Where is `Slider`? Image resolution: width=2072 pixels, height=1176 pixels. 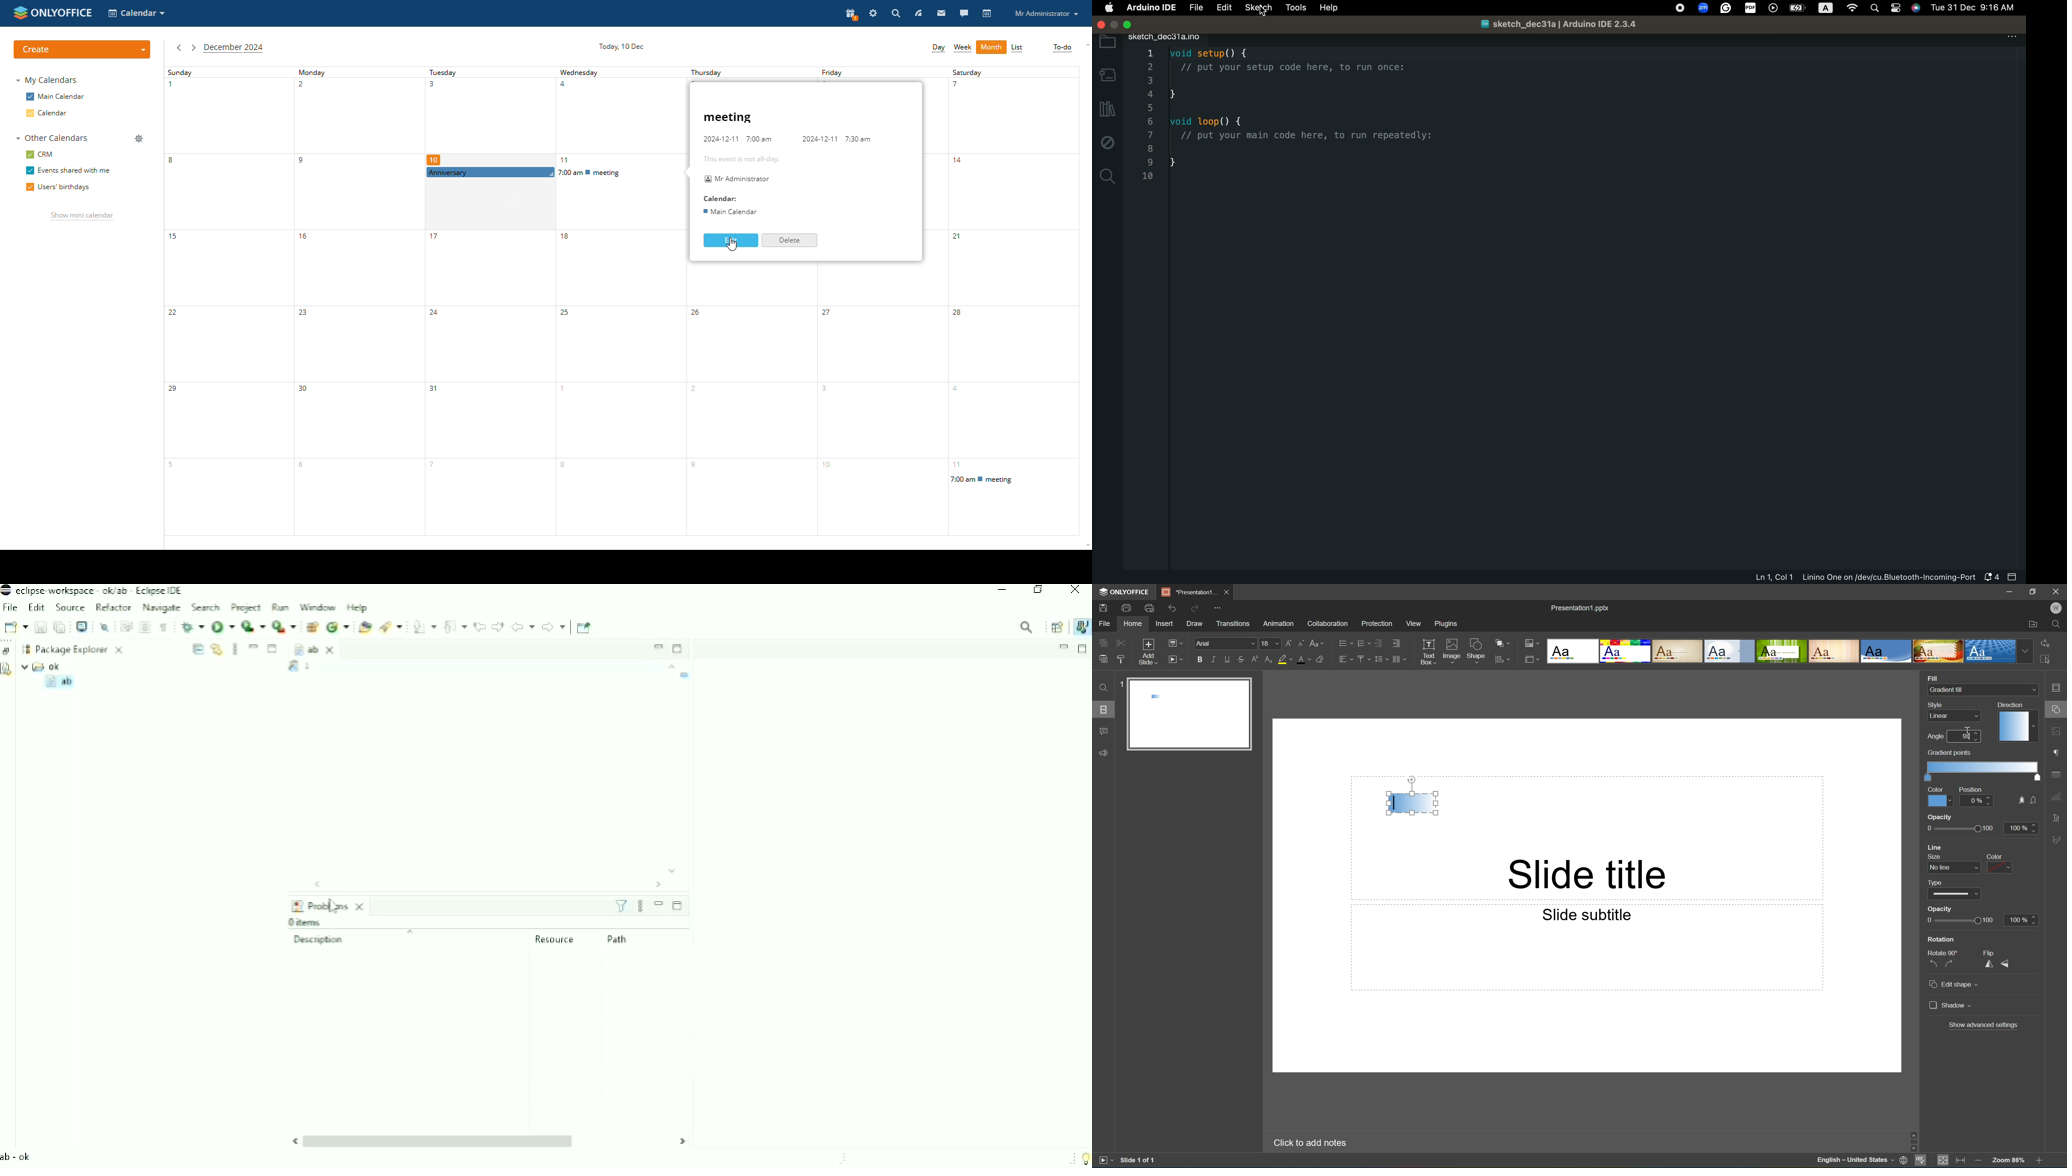
Slider is located at coordinates (1960, 921).